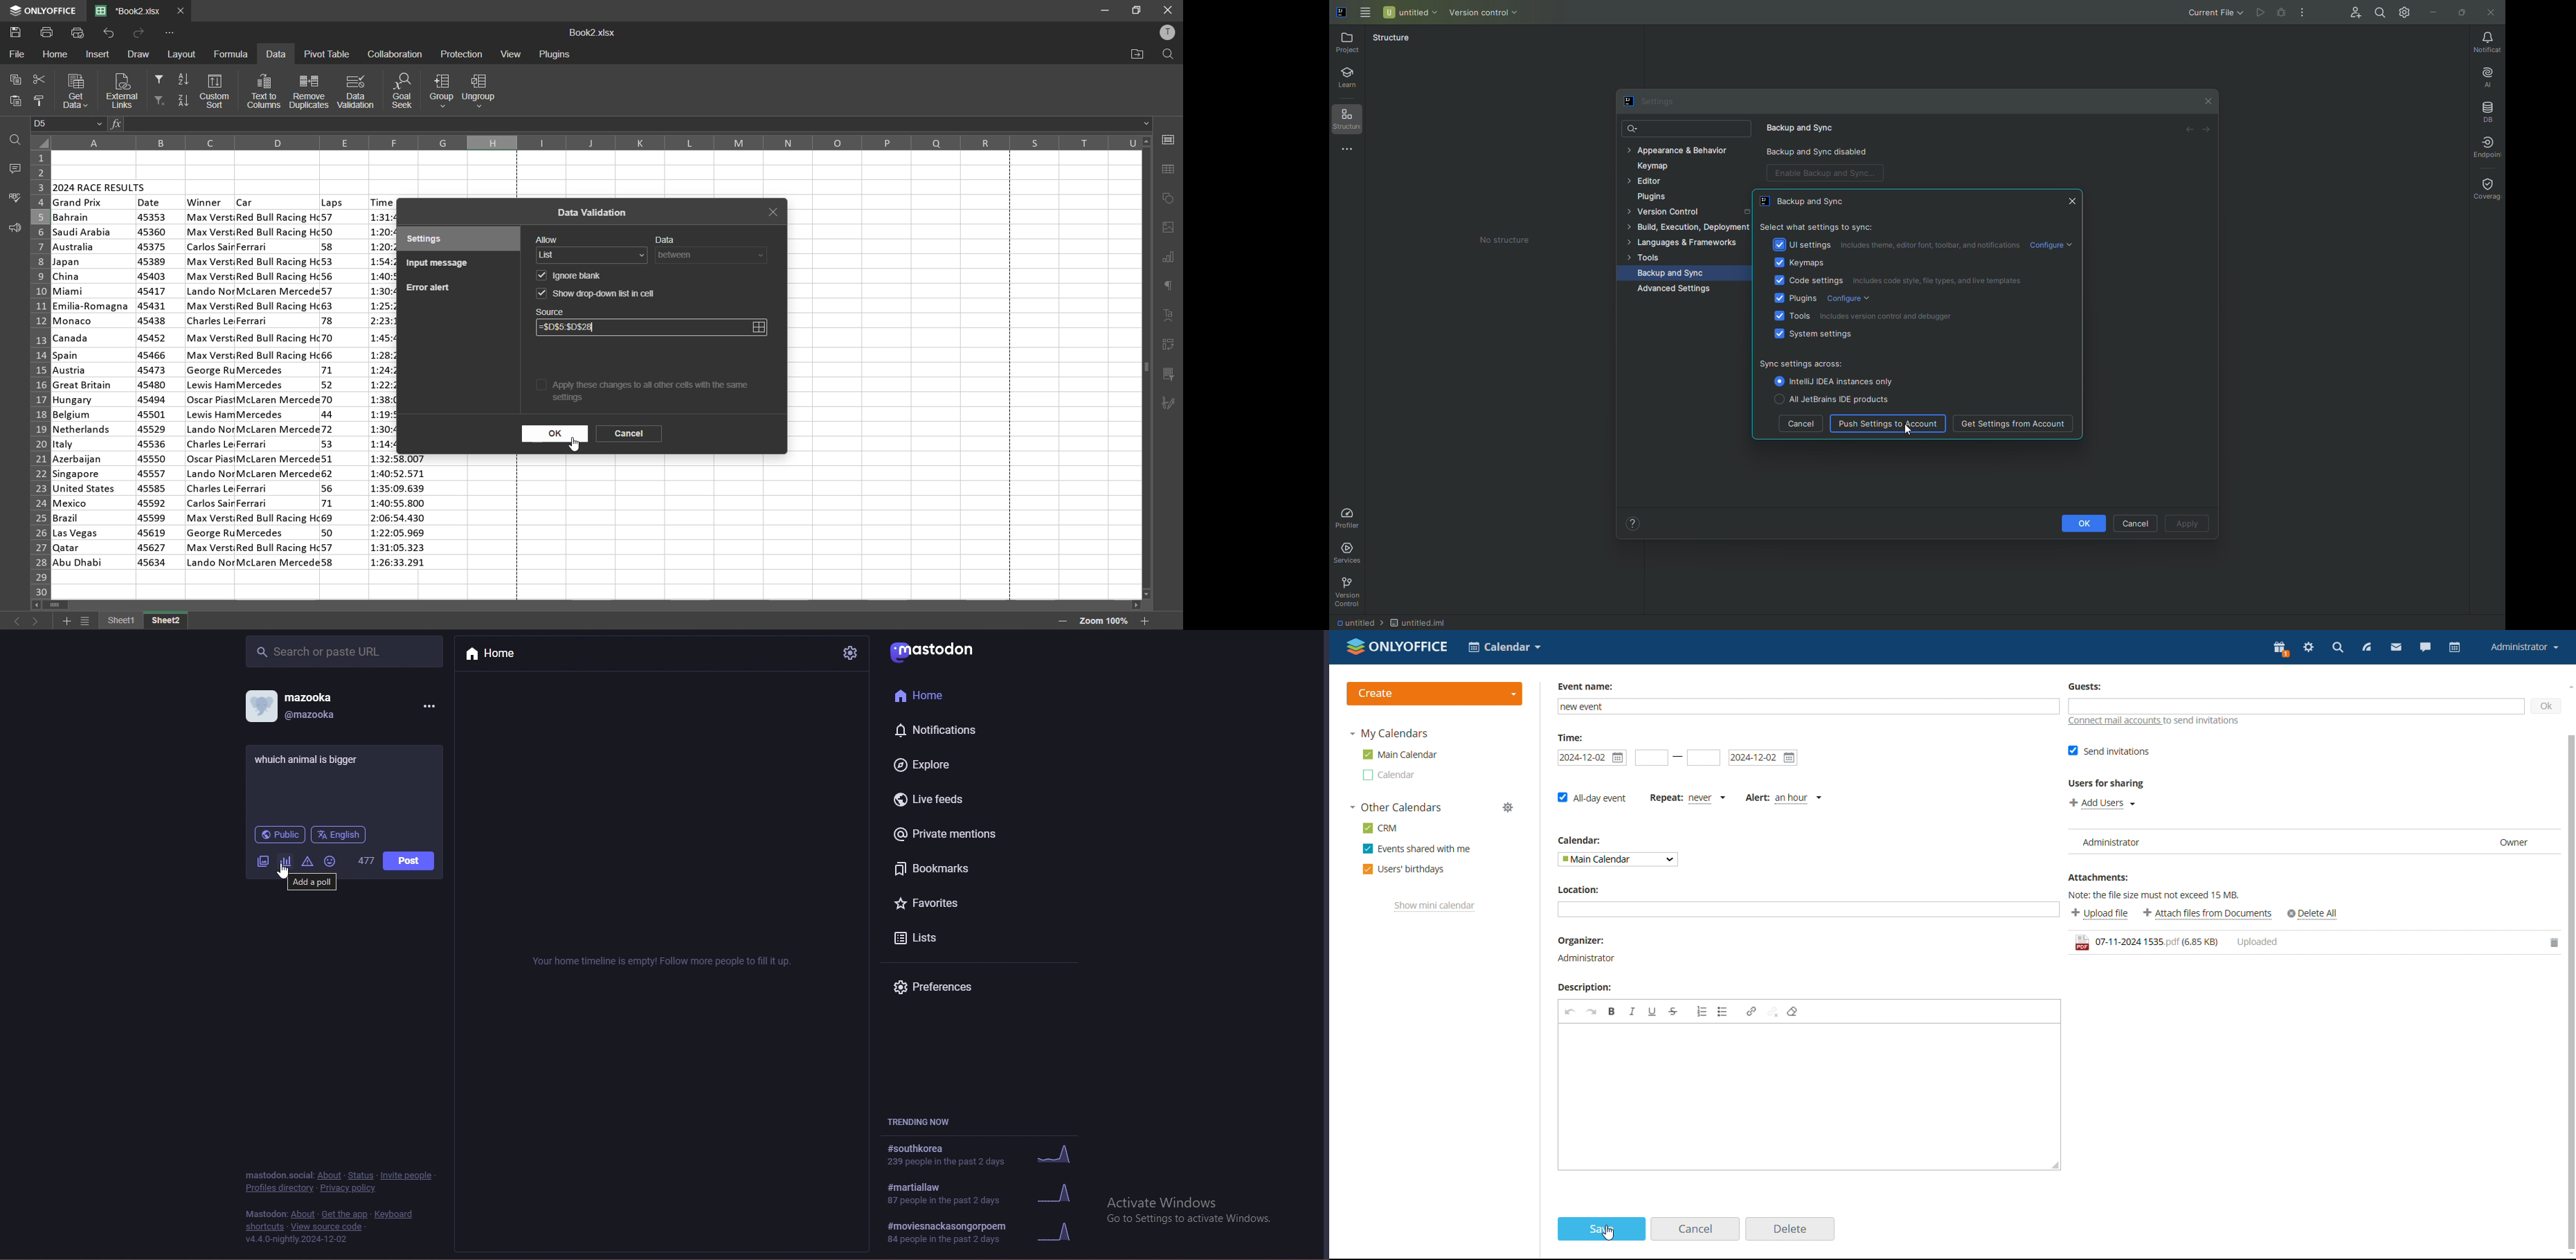 The height and width of the screenshot is (1260, 2576). What do you see at coordinates (1607, 1237) in the screenshot?
I see `cursor` at bounding box center [1607, 1237].